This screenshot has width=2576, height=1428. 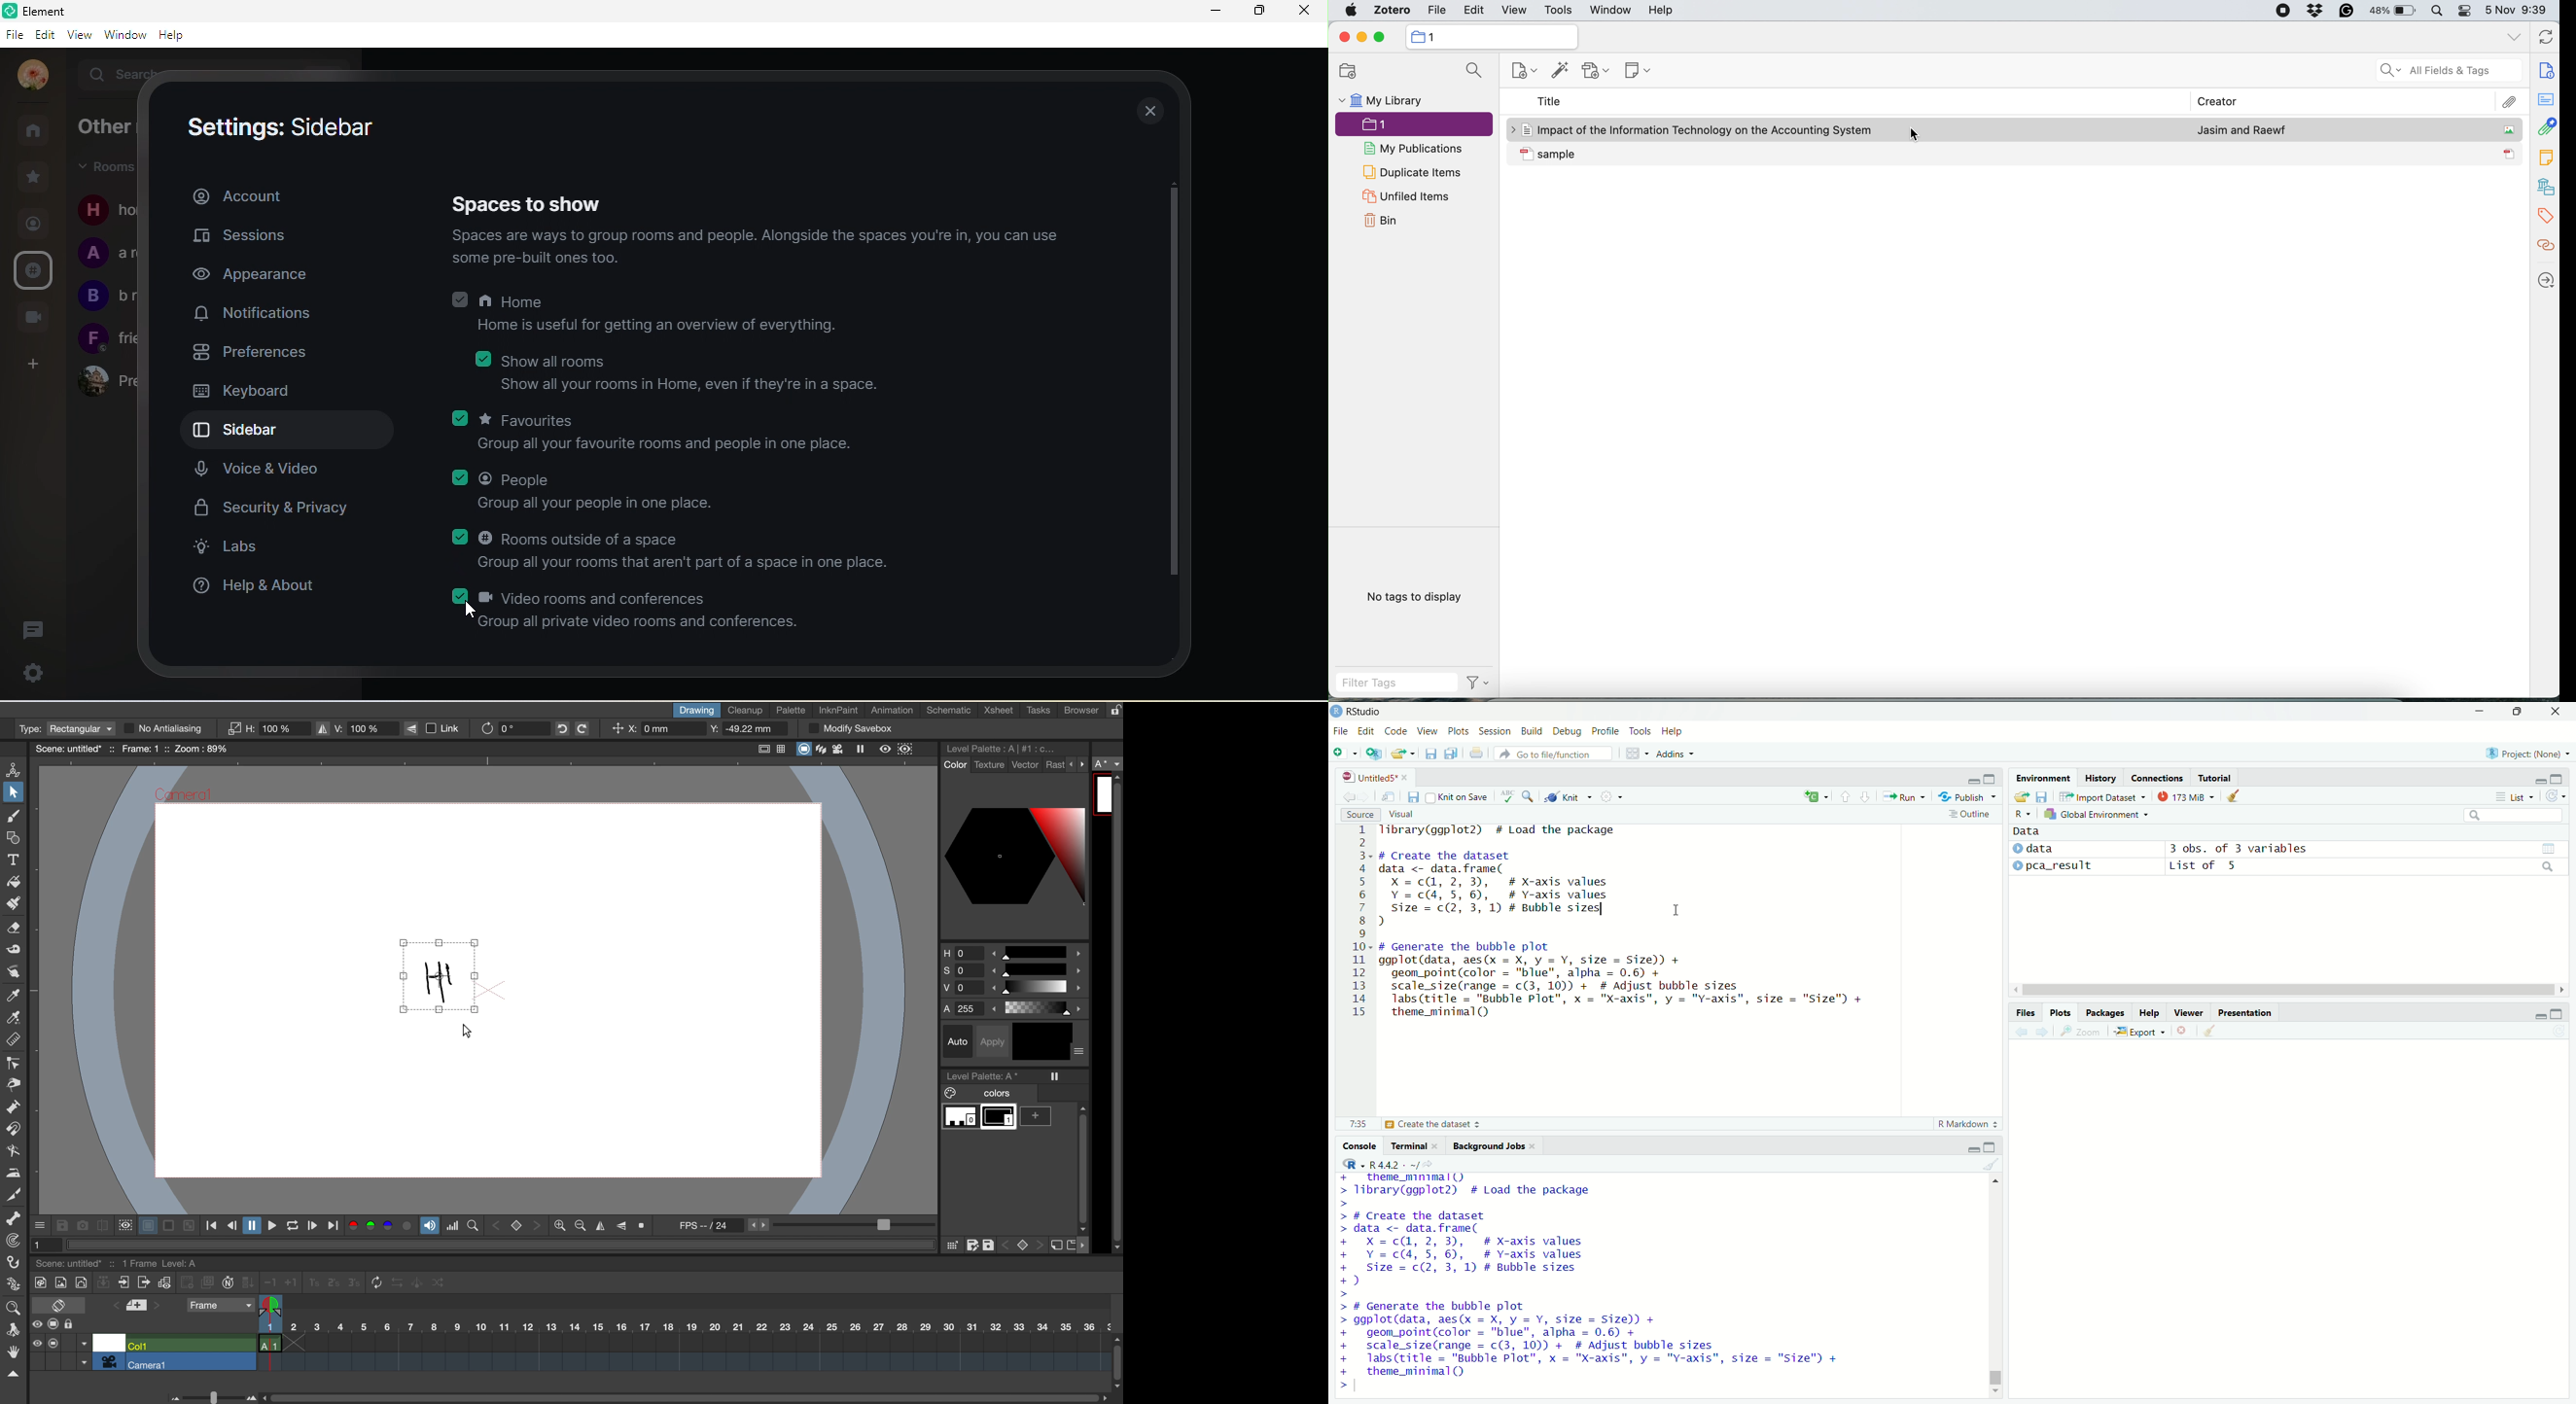 What do you see at coordinates (1360, 814) in the screenshot?
I see `source` at bounding box center [1360, 814].